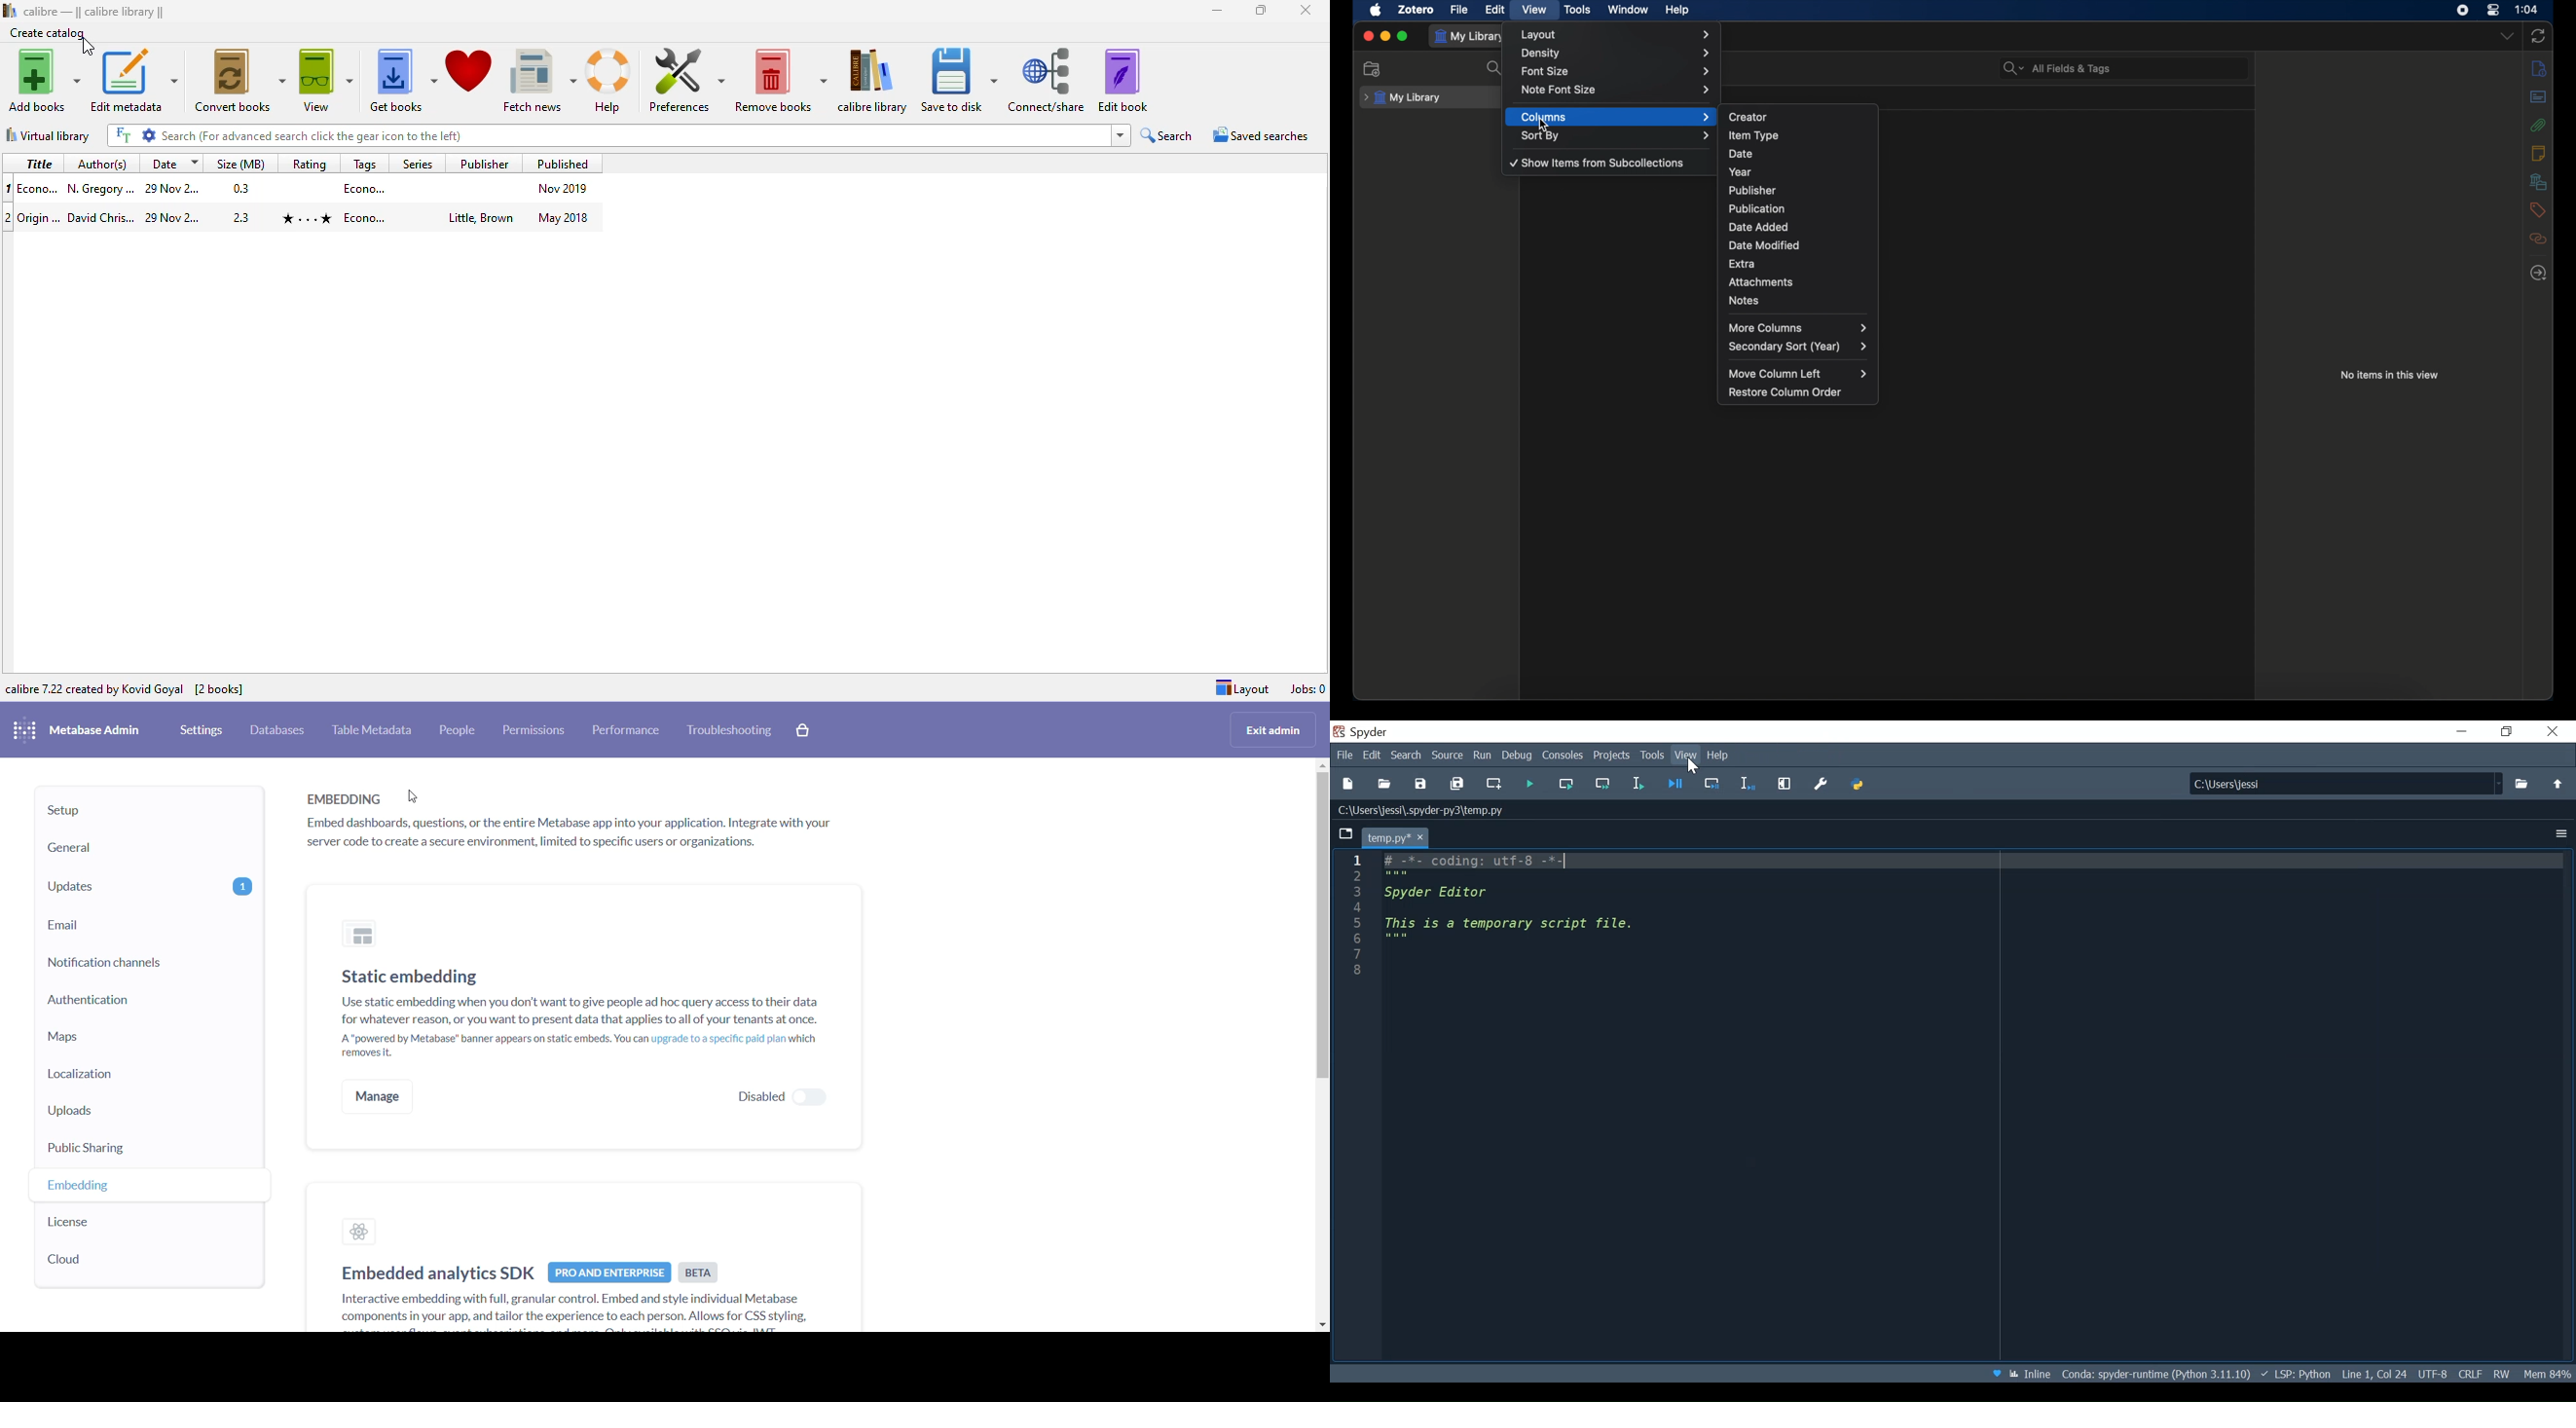 The width and height of the screenshot is (2576, 1428). Describe the element at coordinates (48, 134) in the screenshot. I see `virtual library` at that location.